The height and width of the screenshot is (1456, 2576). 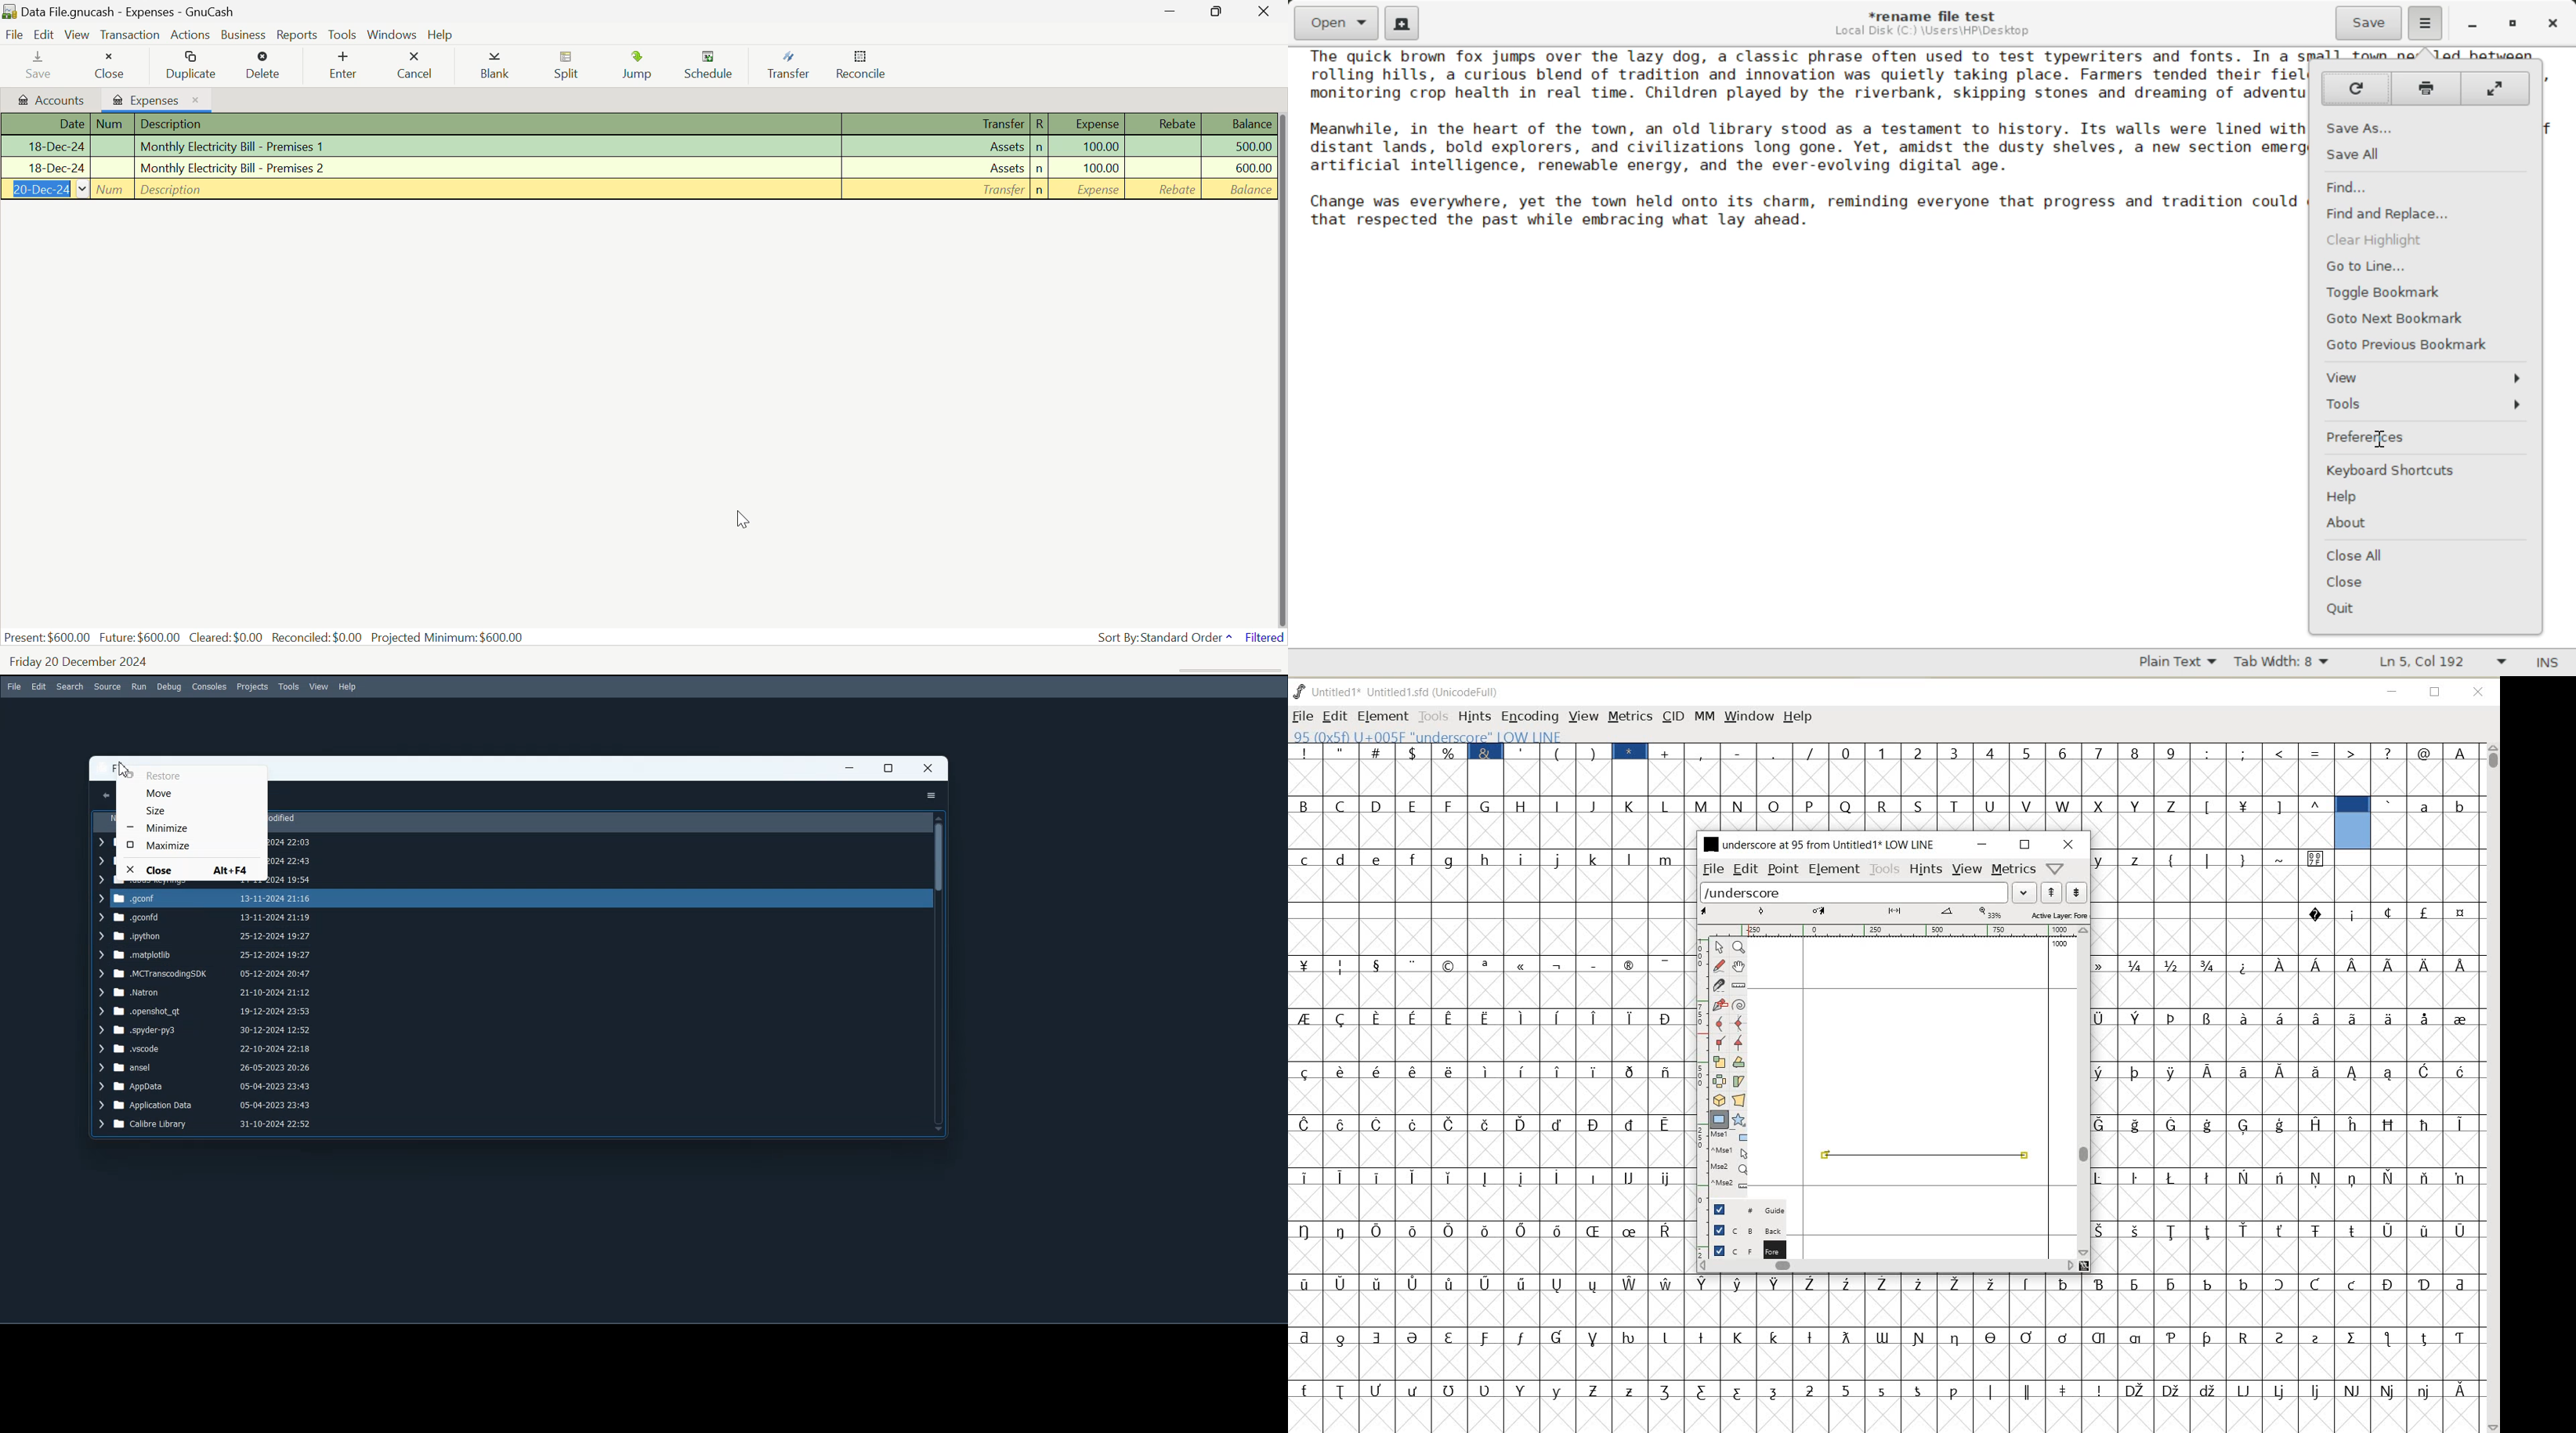 I want to click on Duplicate, so click(x=191, y=64).